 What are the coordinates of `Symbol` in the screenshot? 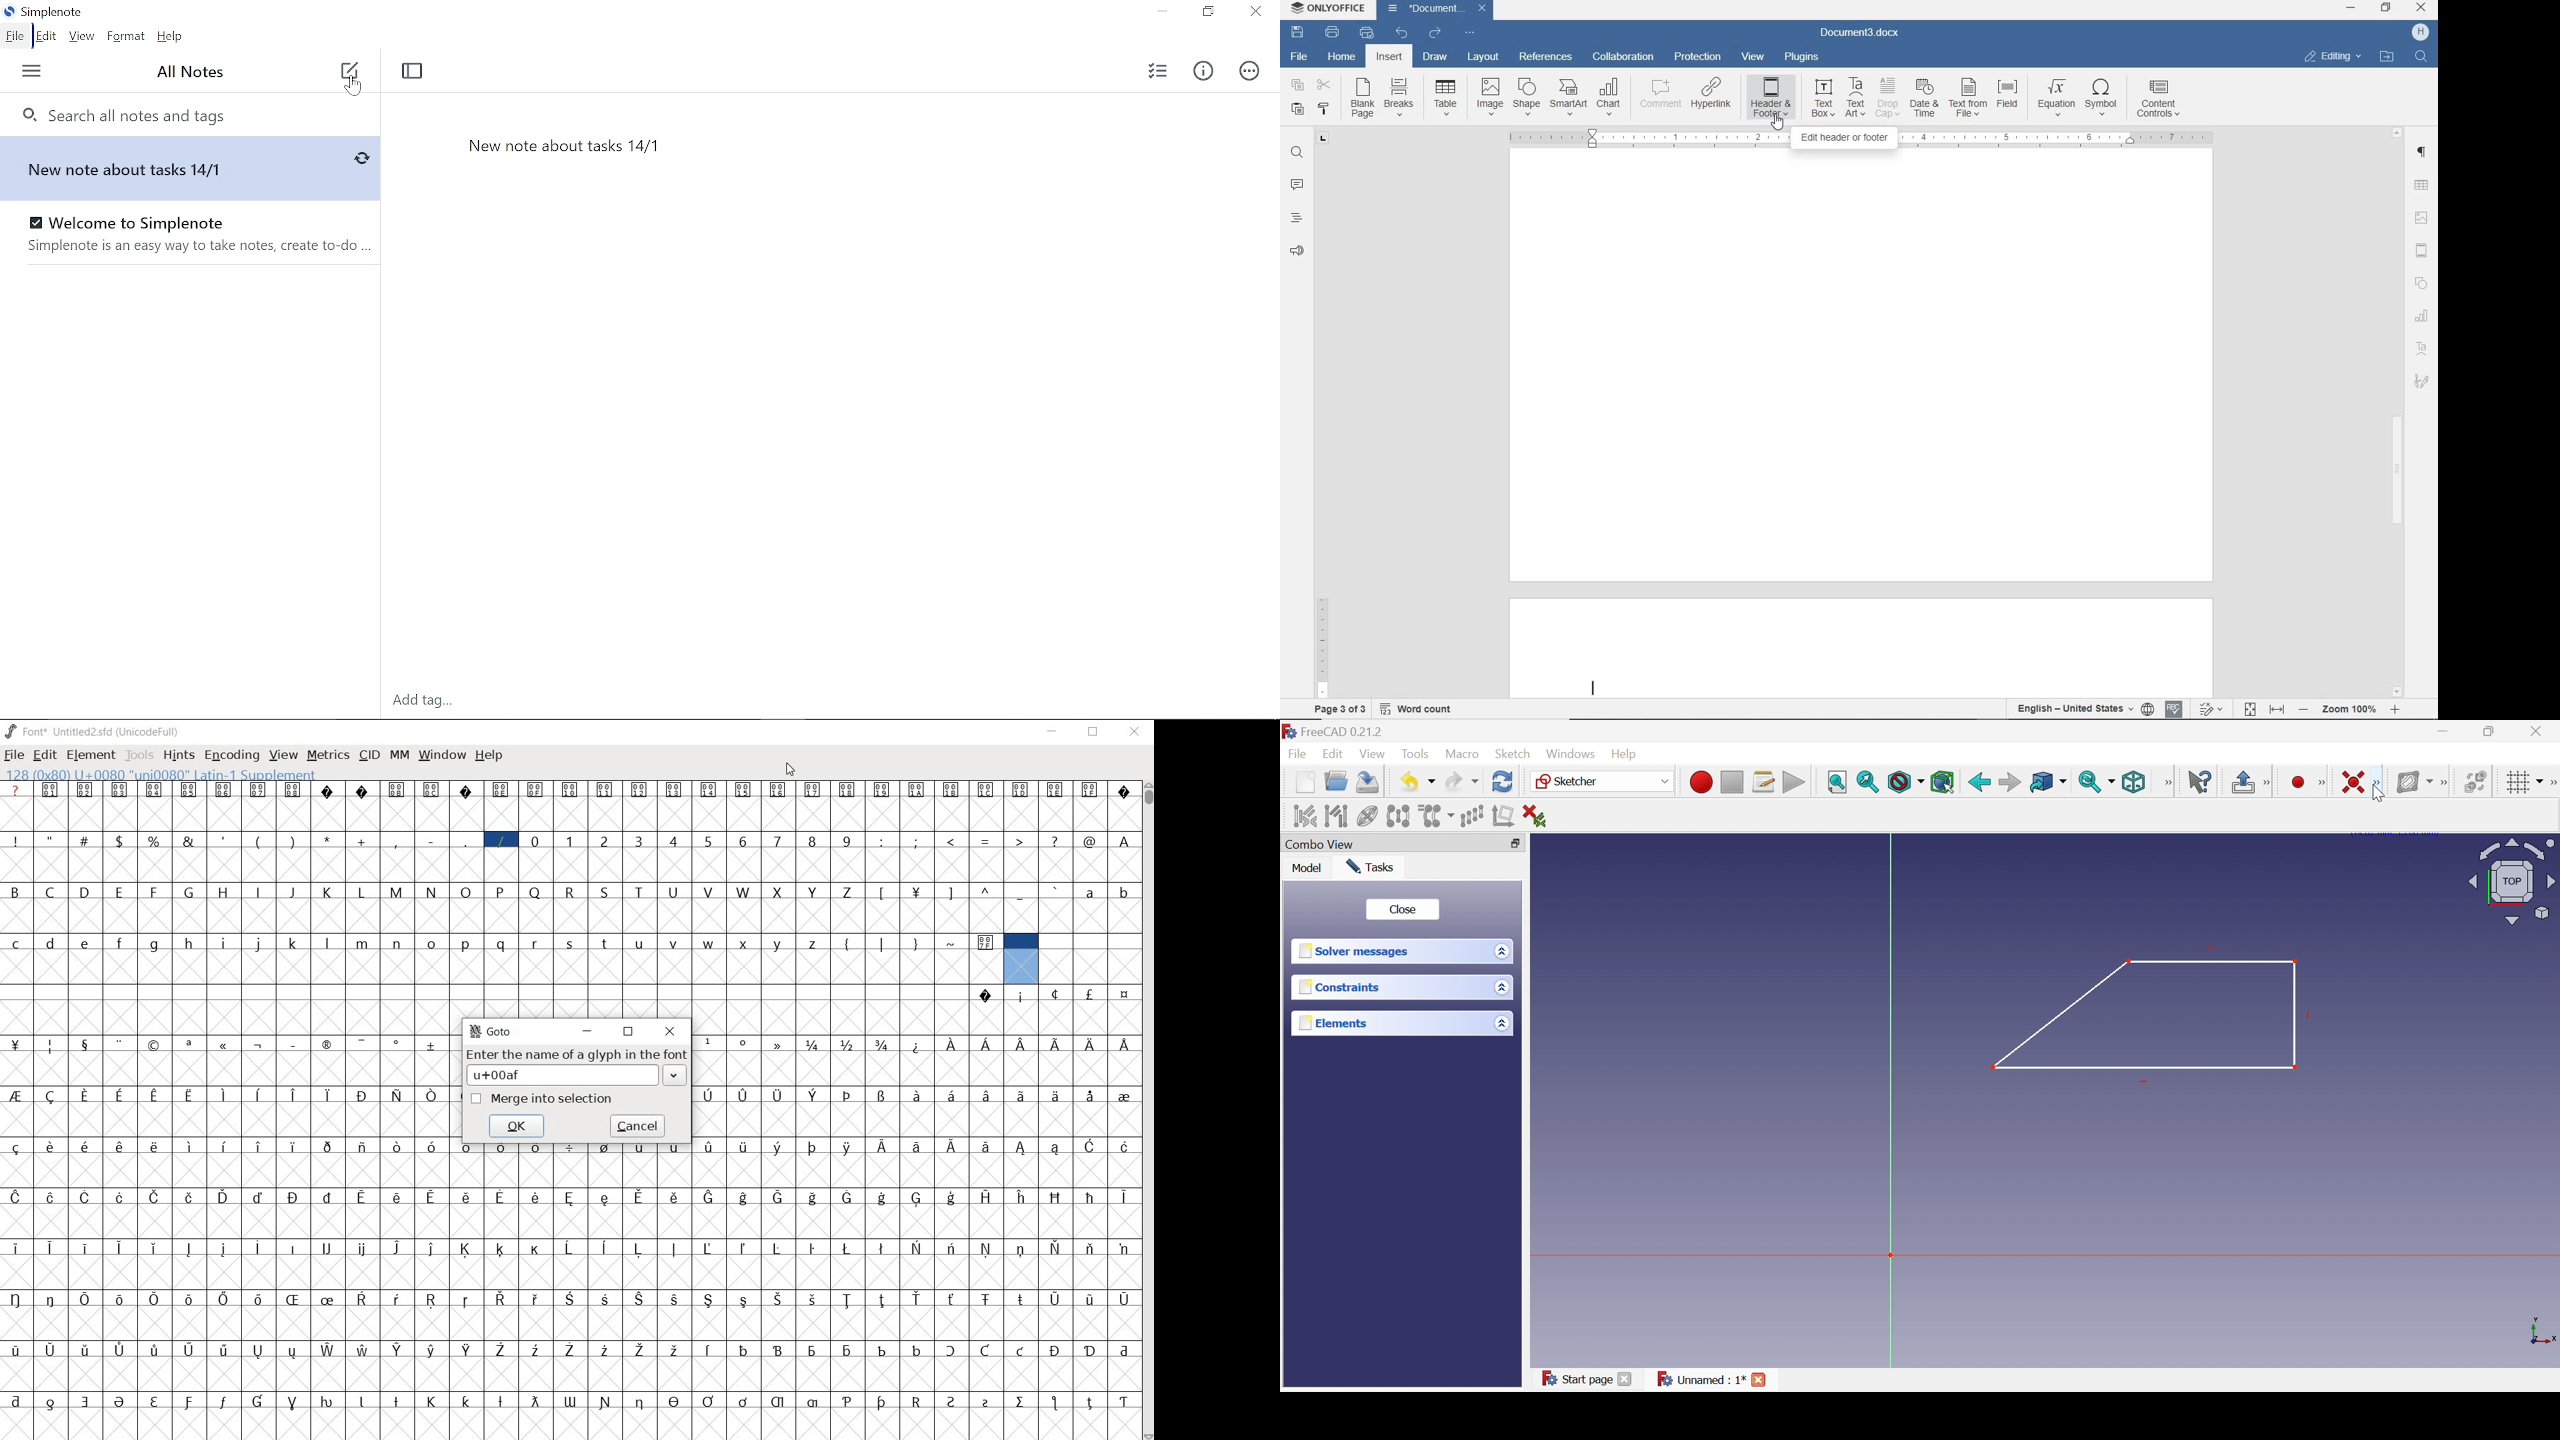 It's located at (16, 1400).